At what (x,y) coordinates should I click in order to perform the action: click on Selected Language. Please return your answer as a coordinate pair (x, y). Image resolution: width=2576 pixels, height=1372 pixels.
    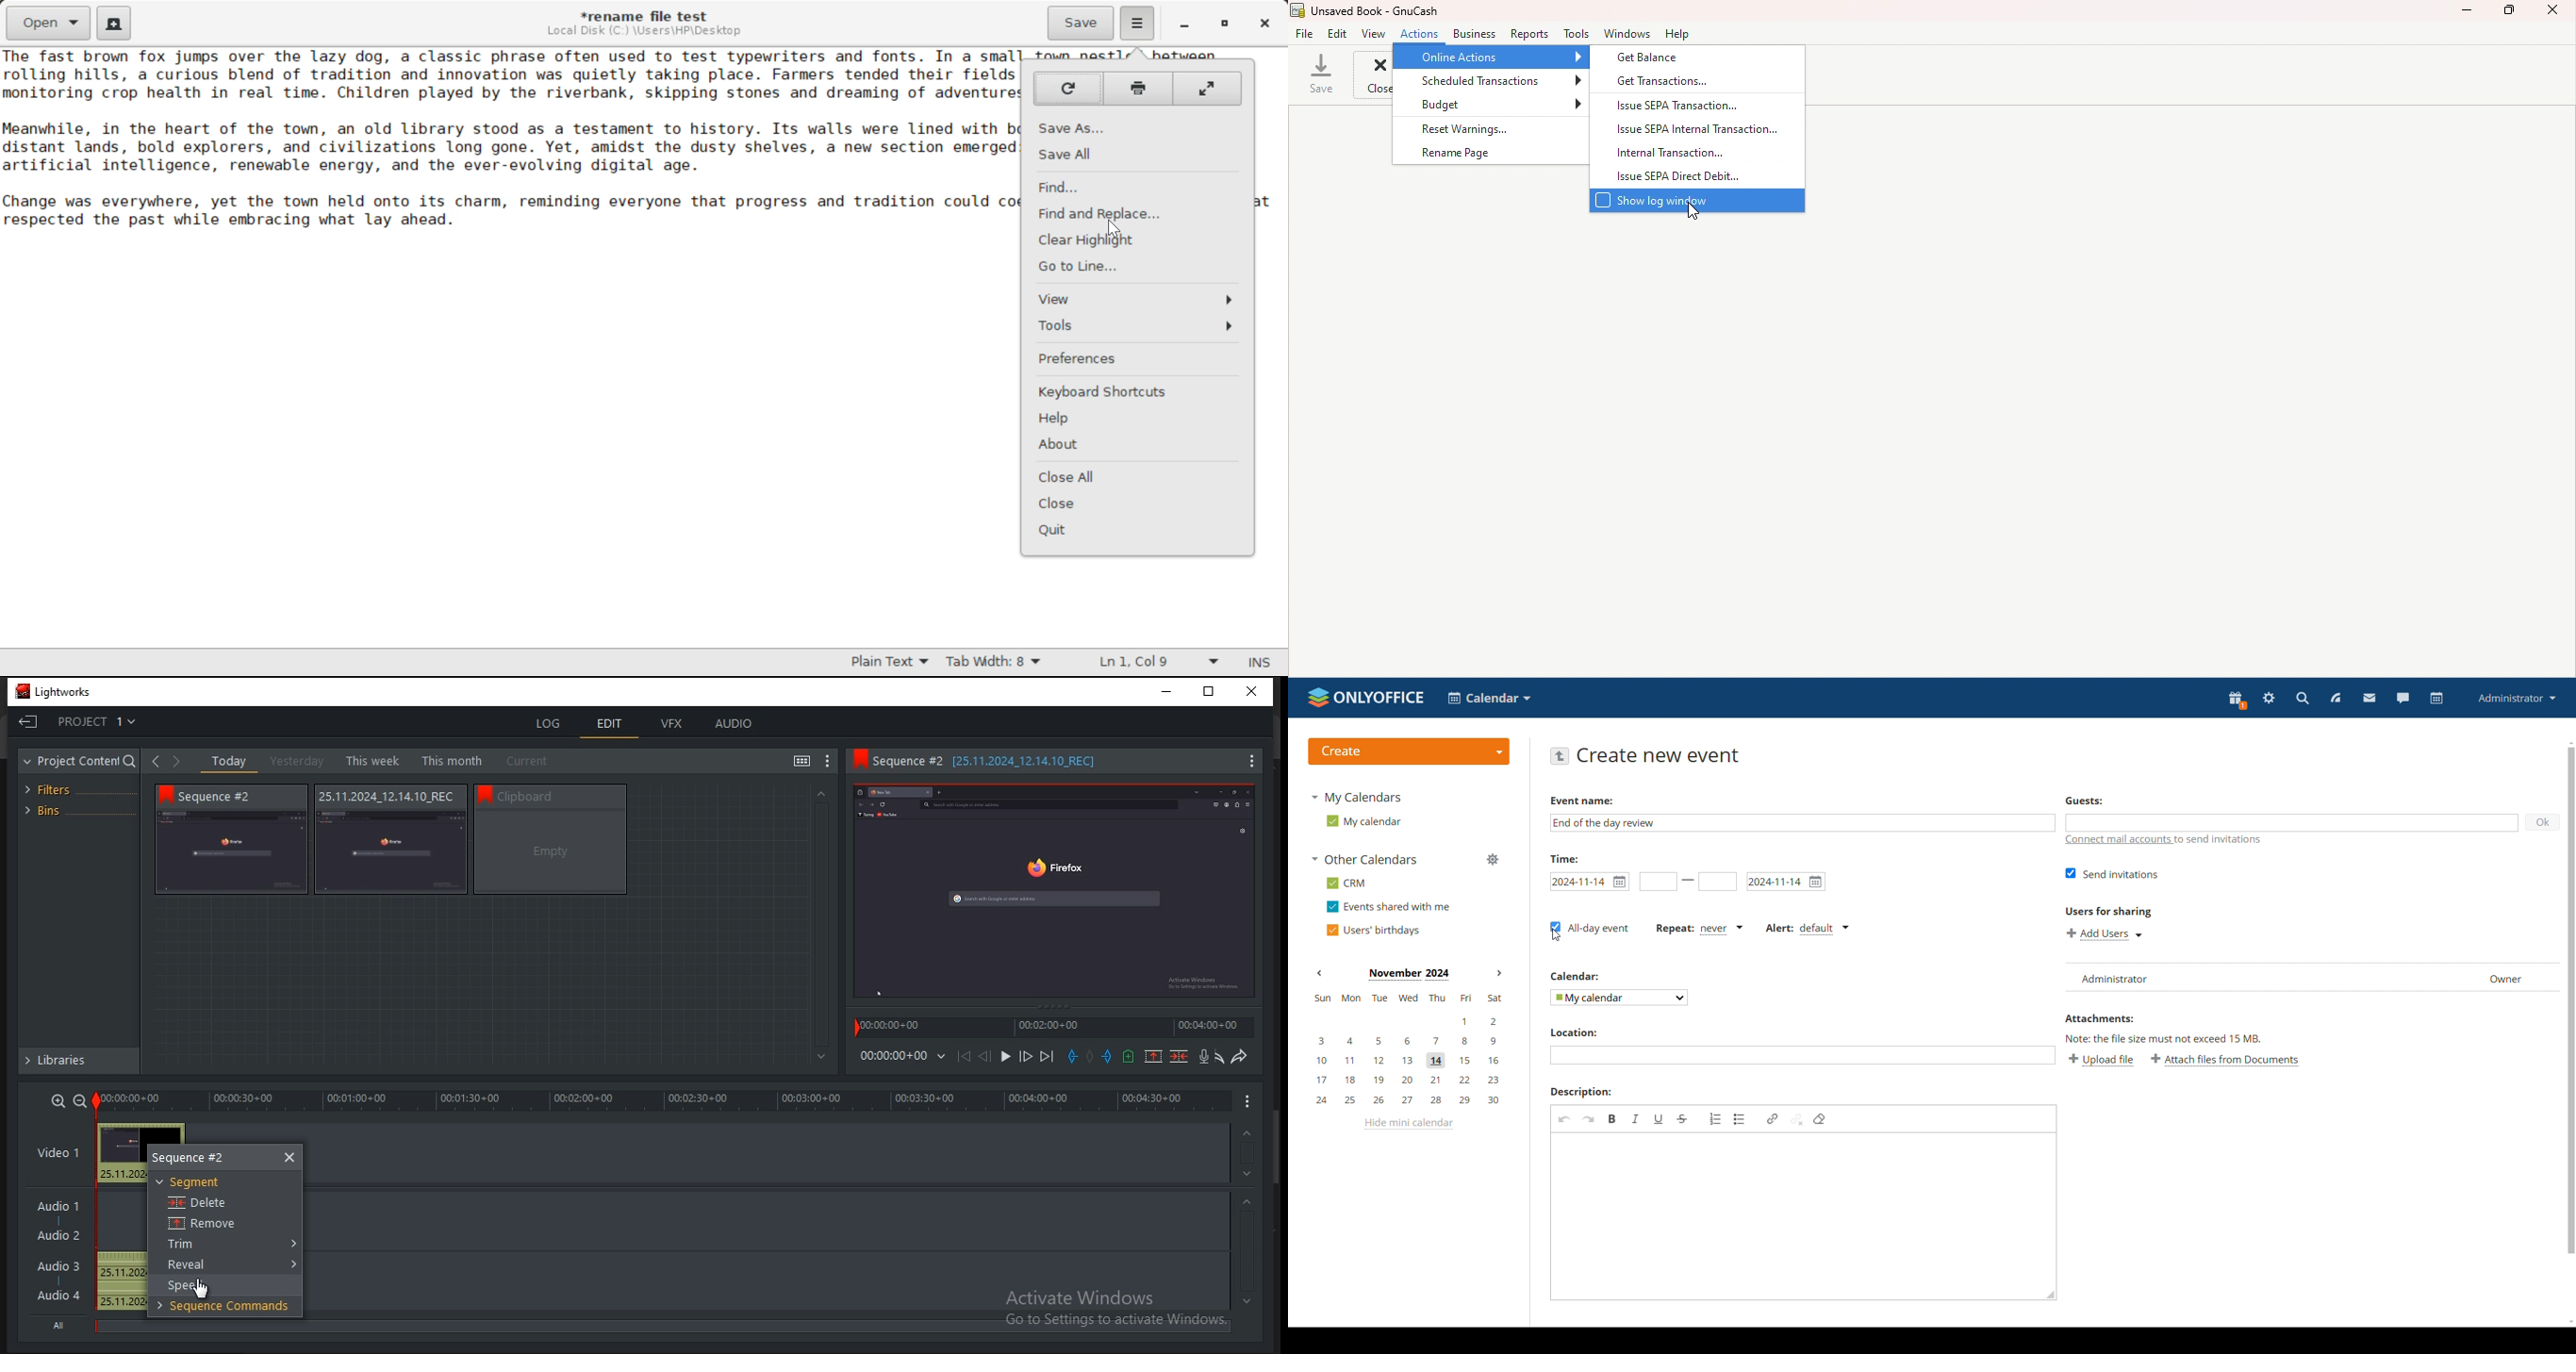
    Looking at the image, I should click on (882, 663).